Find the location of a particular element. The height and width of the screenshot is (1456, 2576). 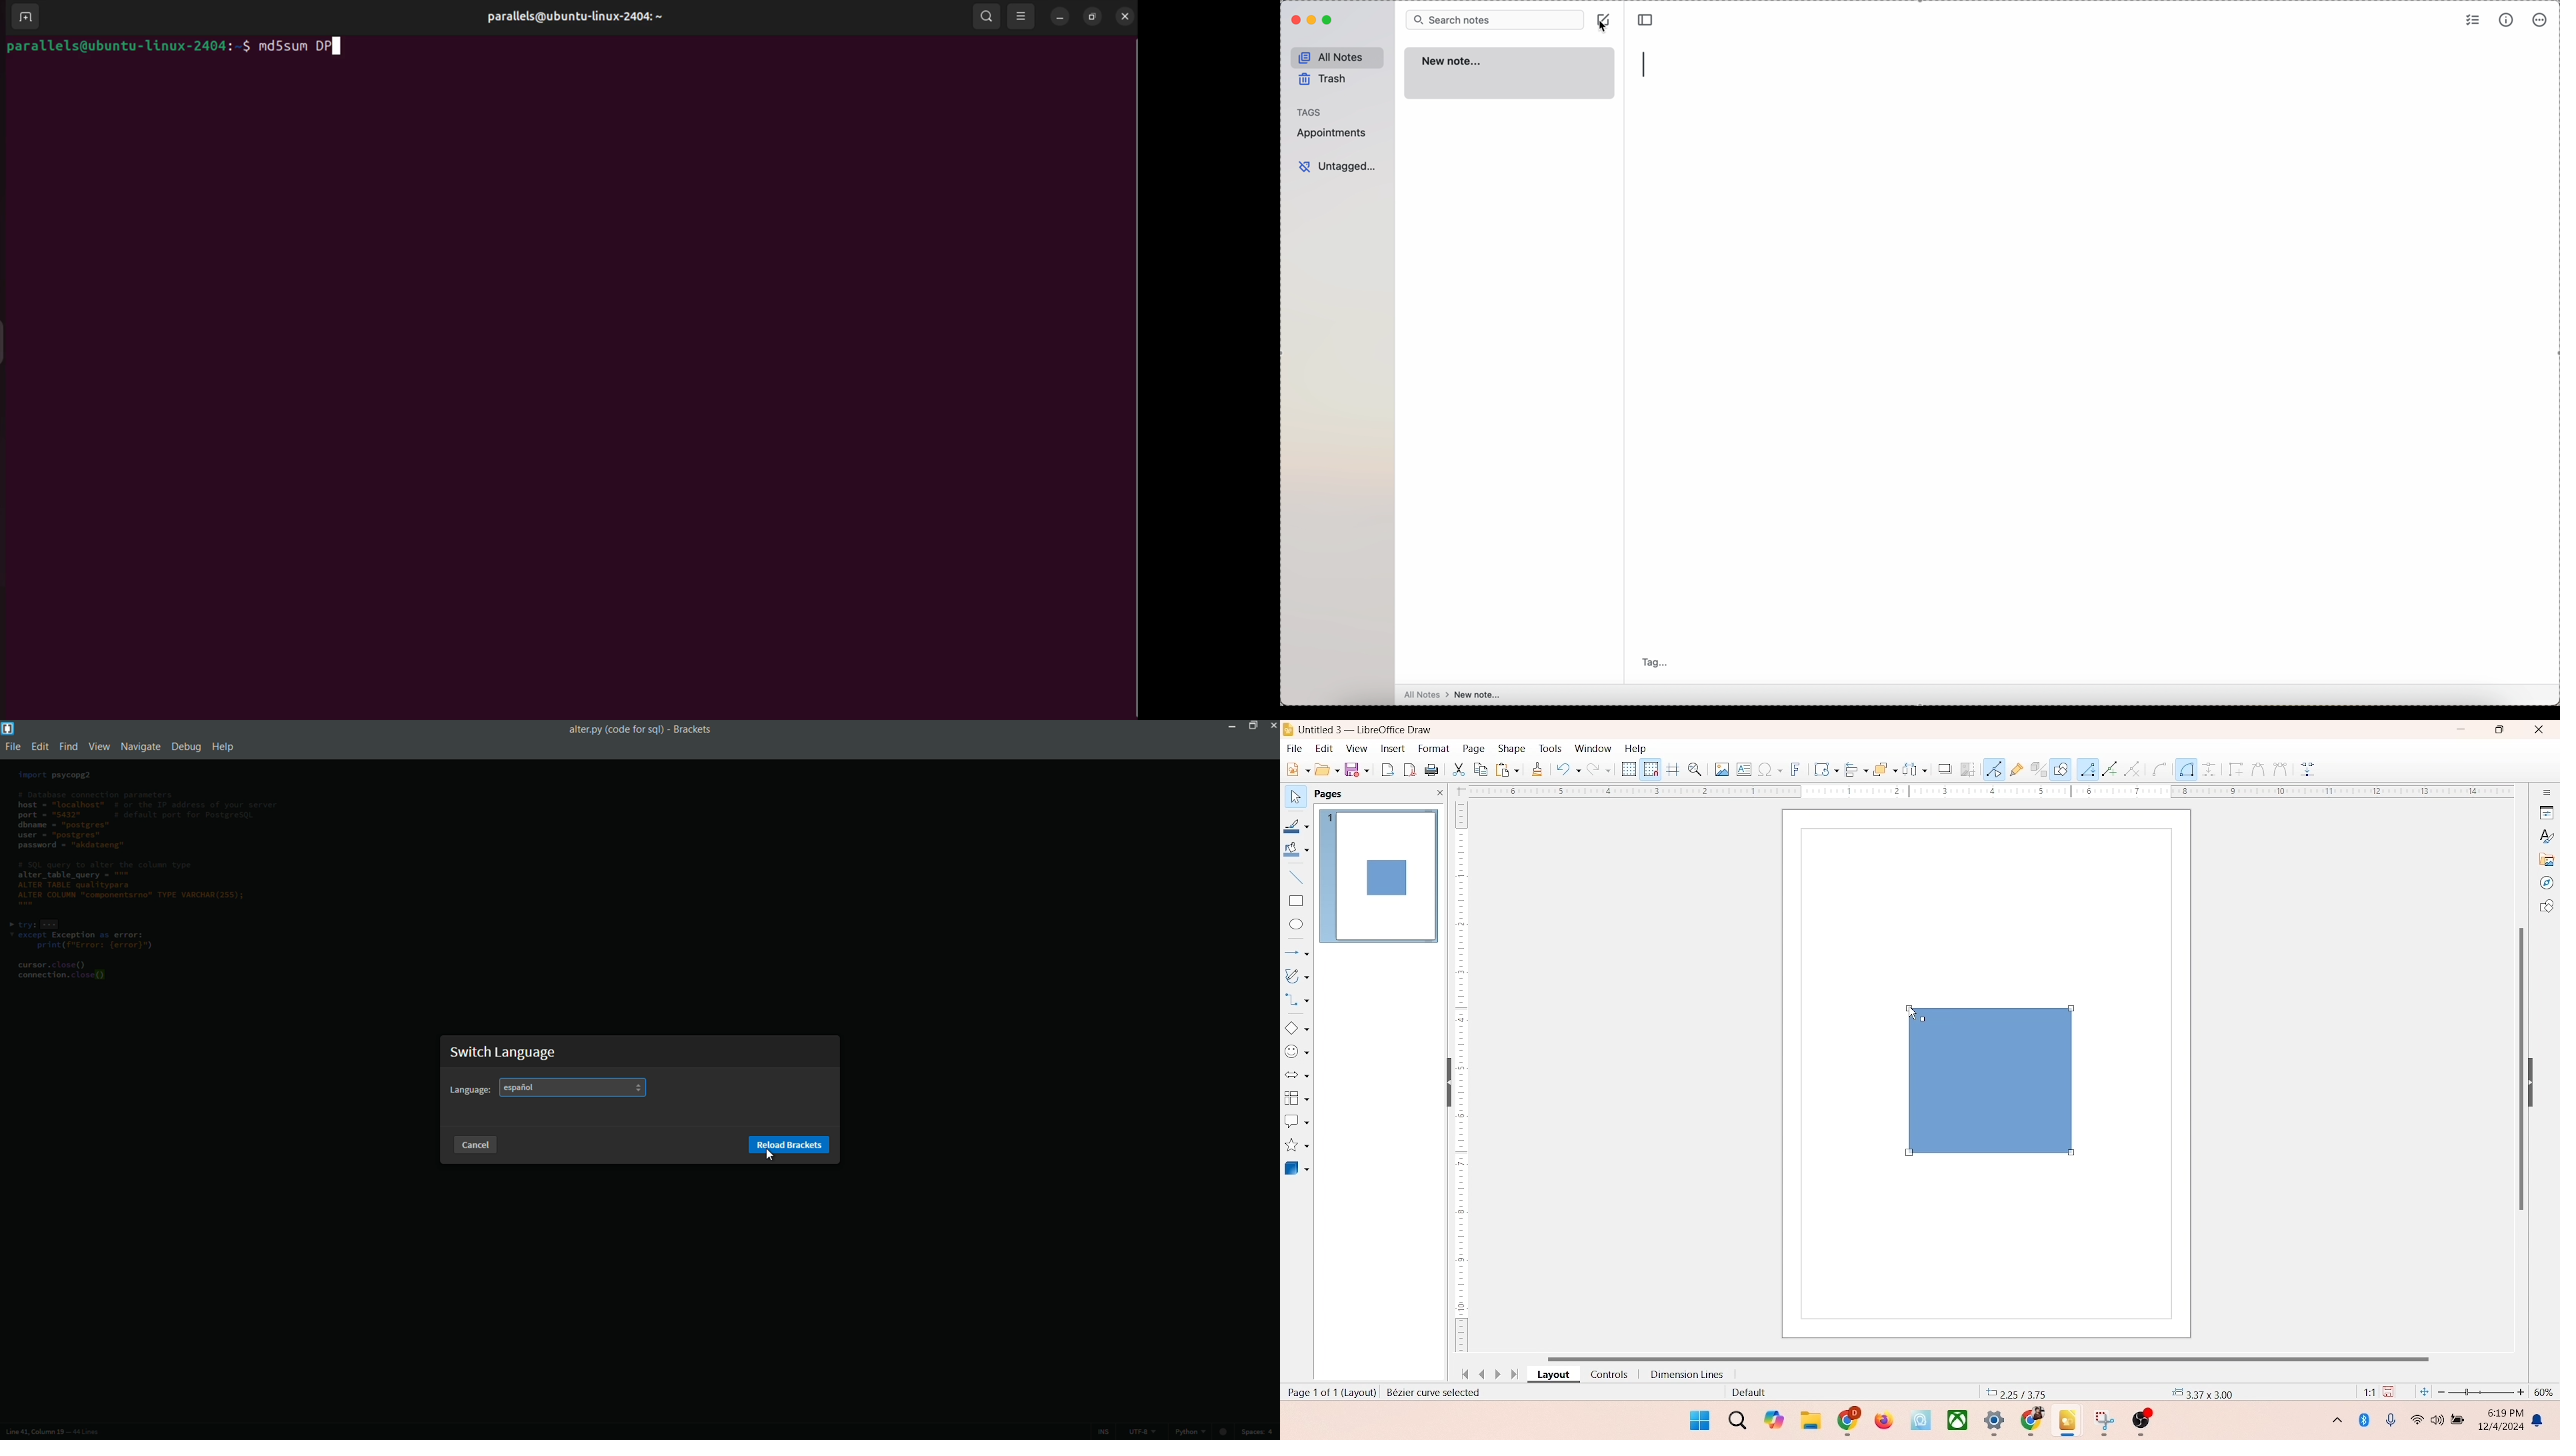

clone formatting is located at coordinates (1536, 769).